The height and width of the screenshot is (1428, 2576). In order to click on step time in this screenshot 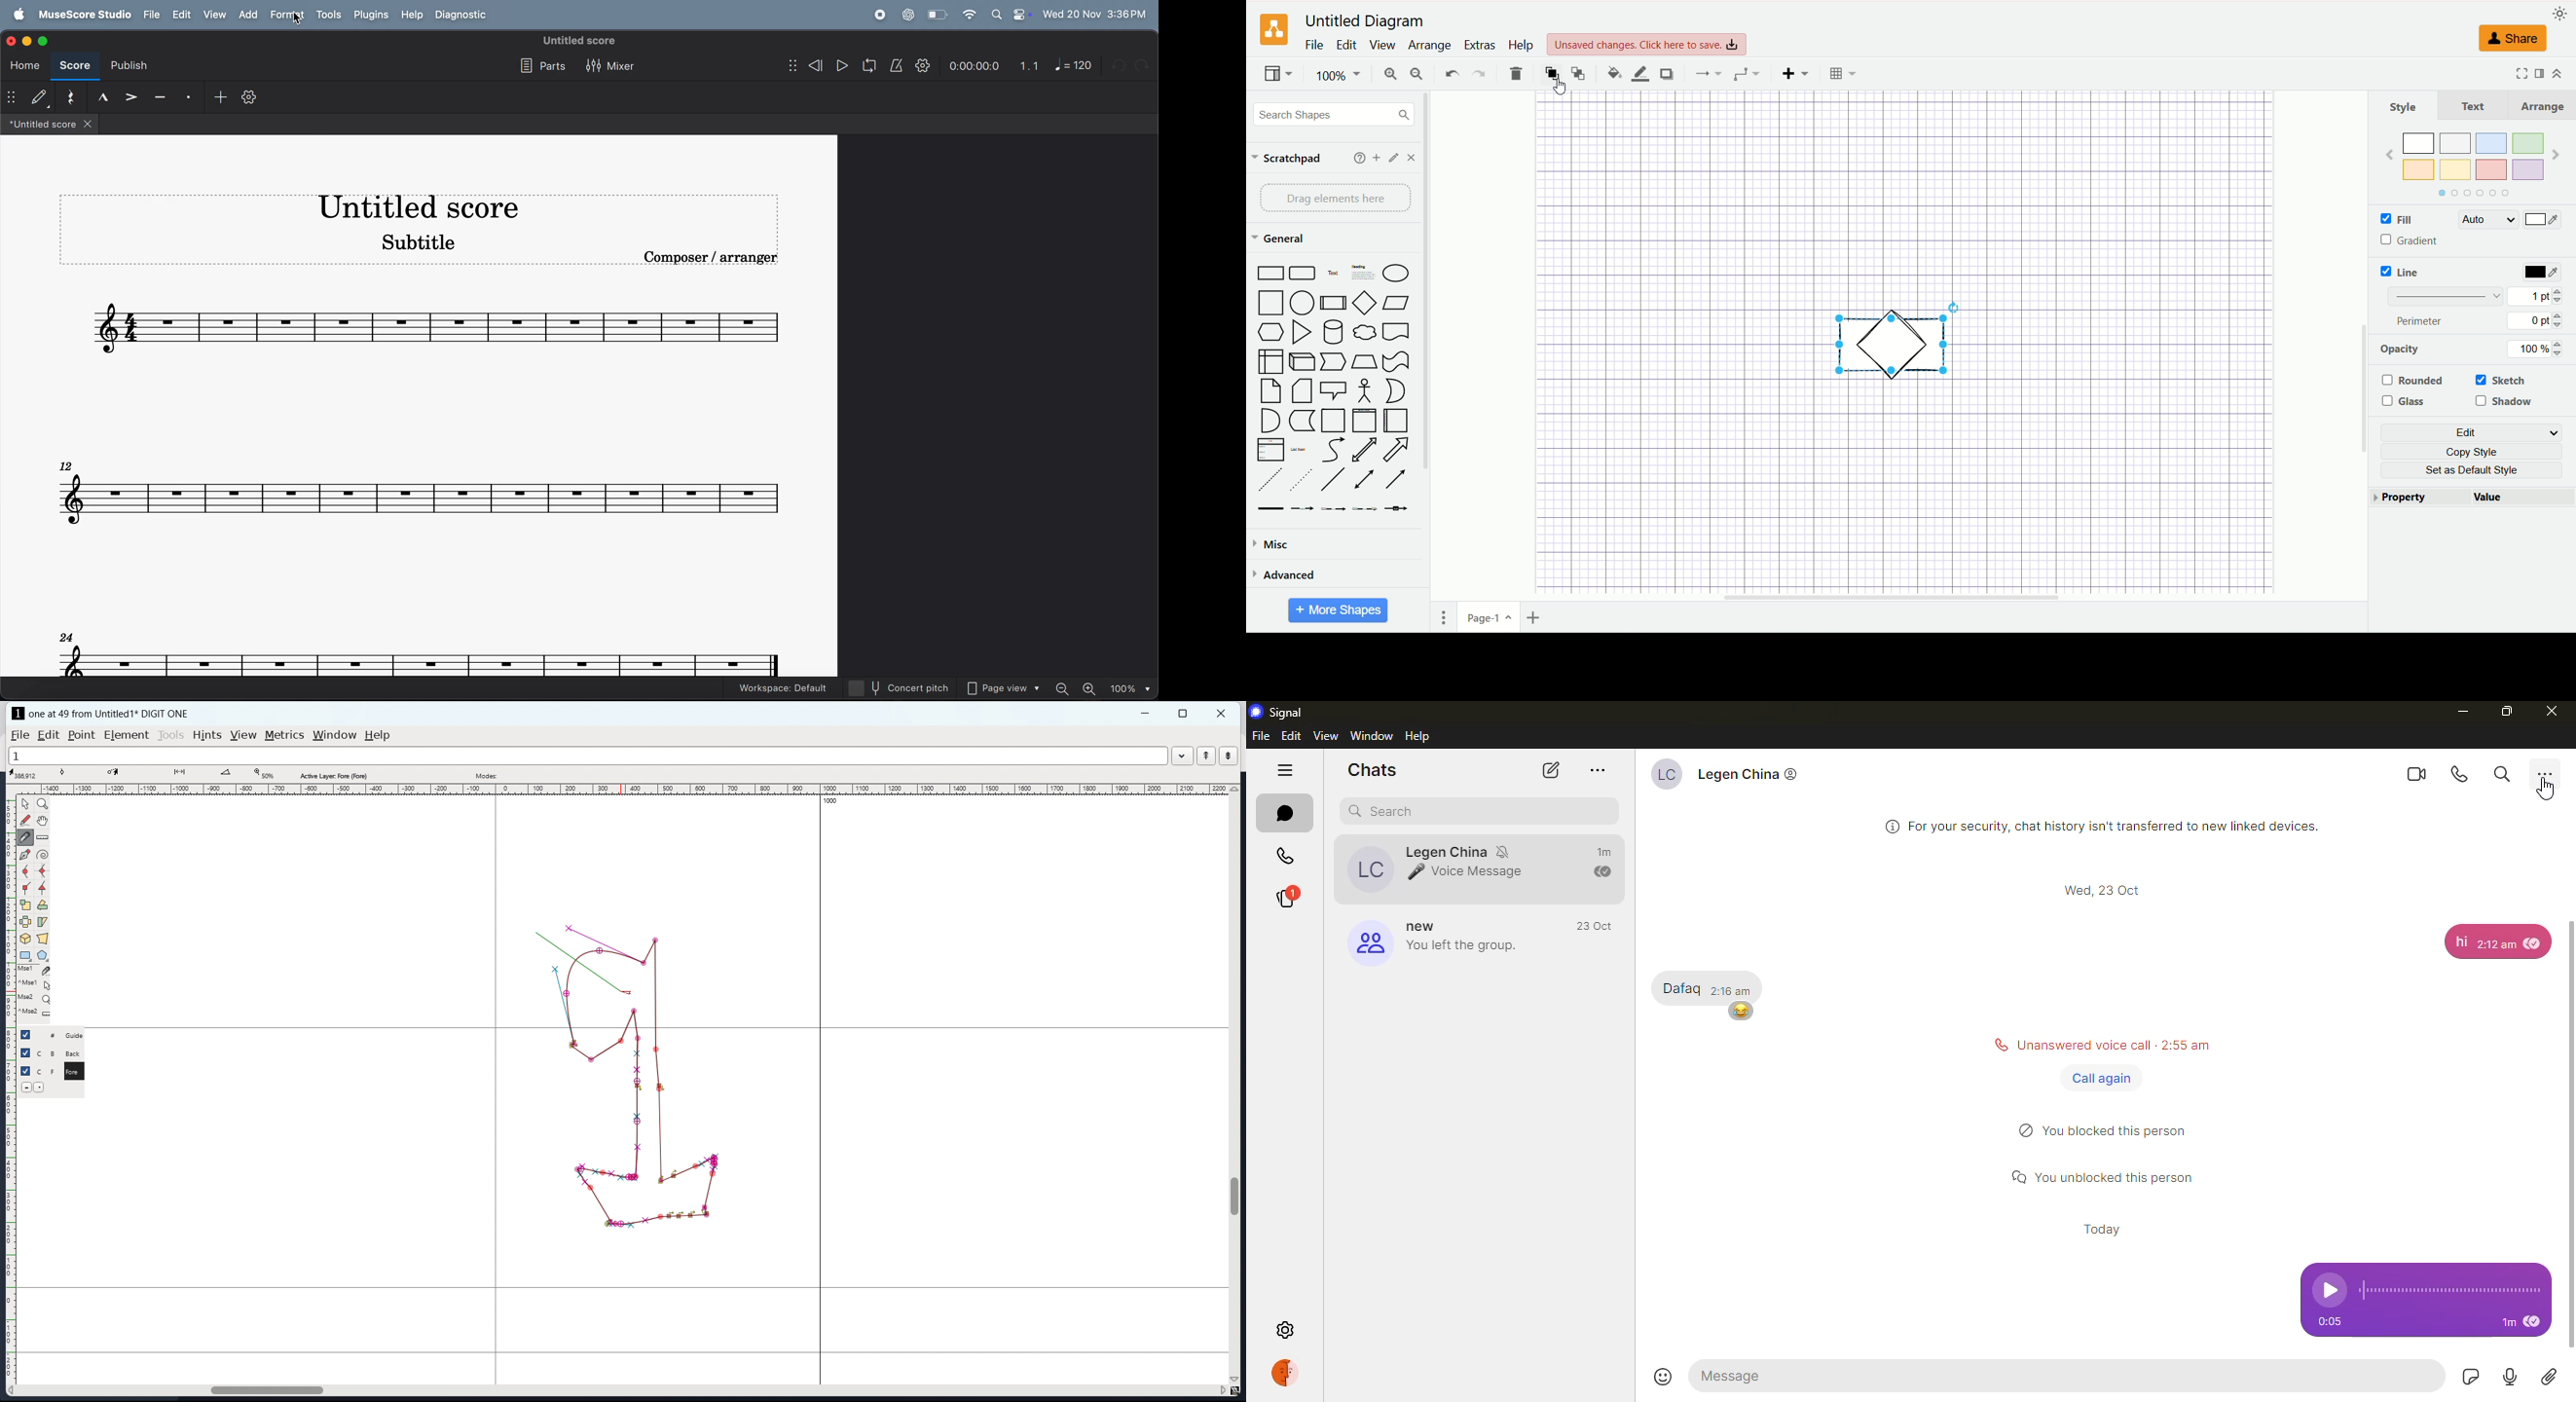, I will do `click(28, 98)`.